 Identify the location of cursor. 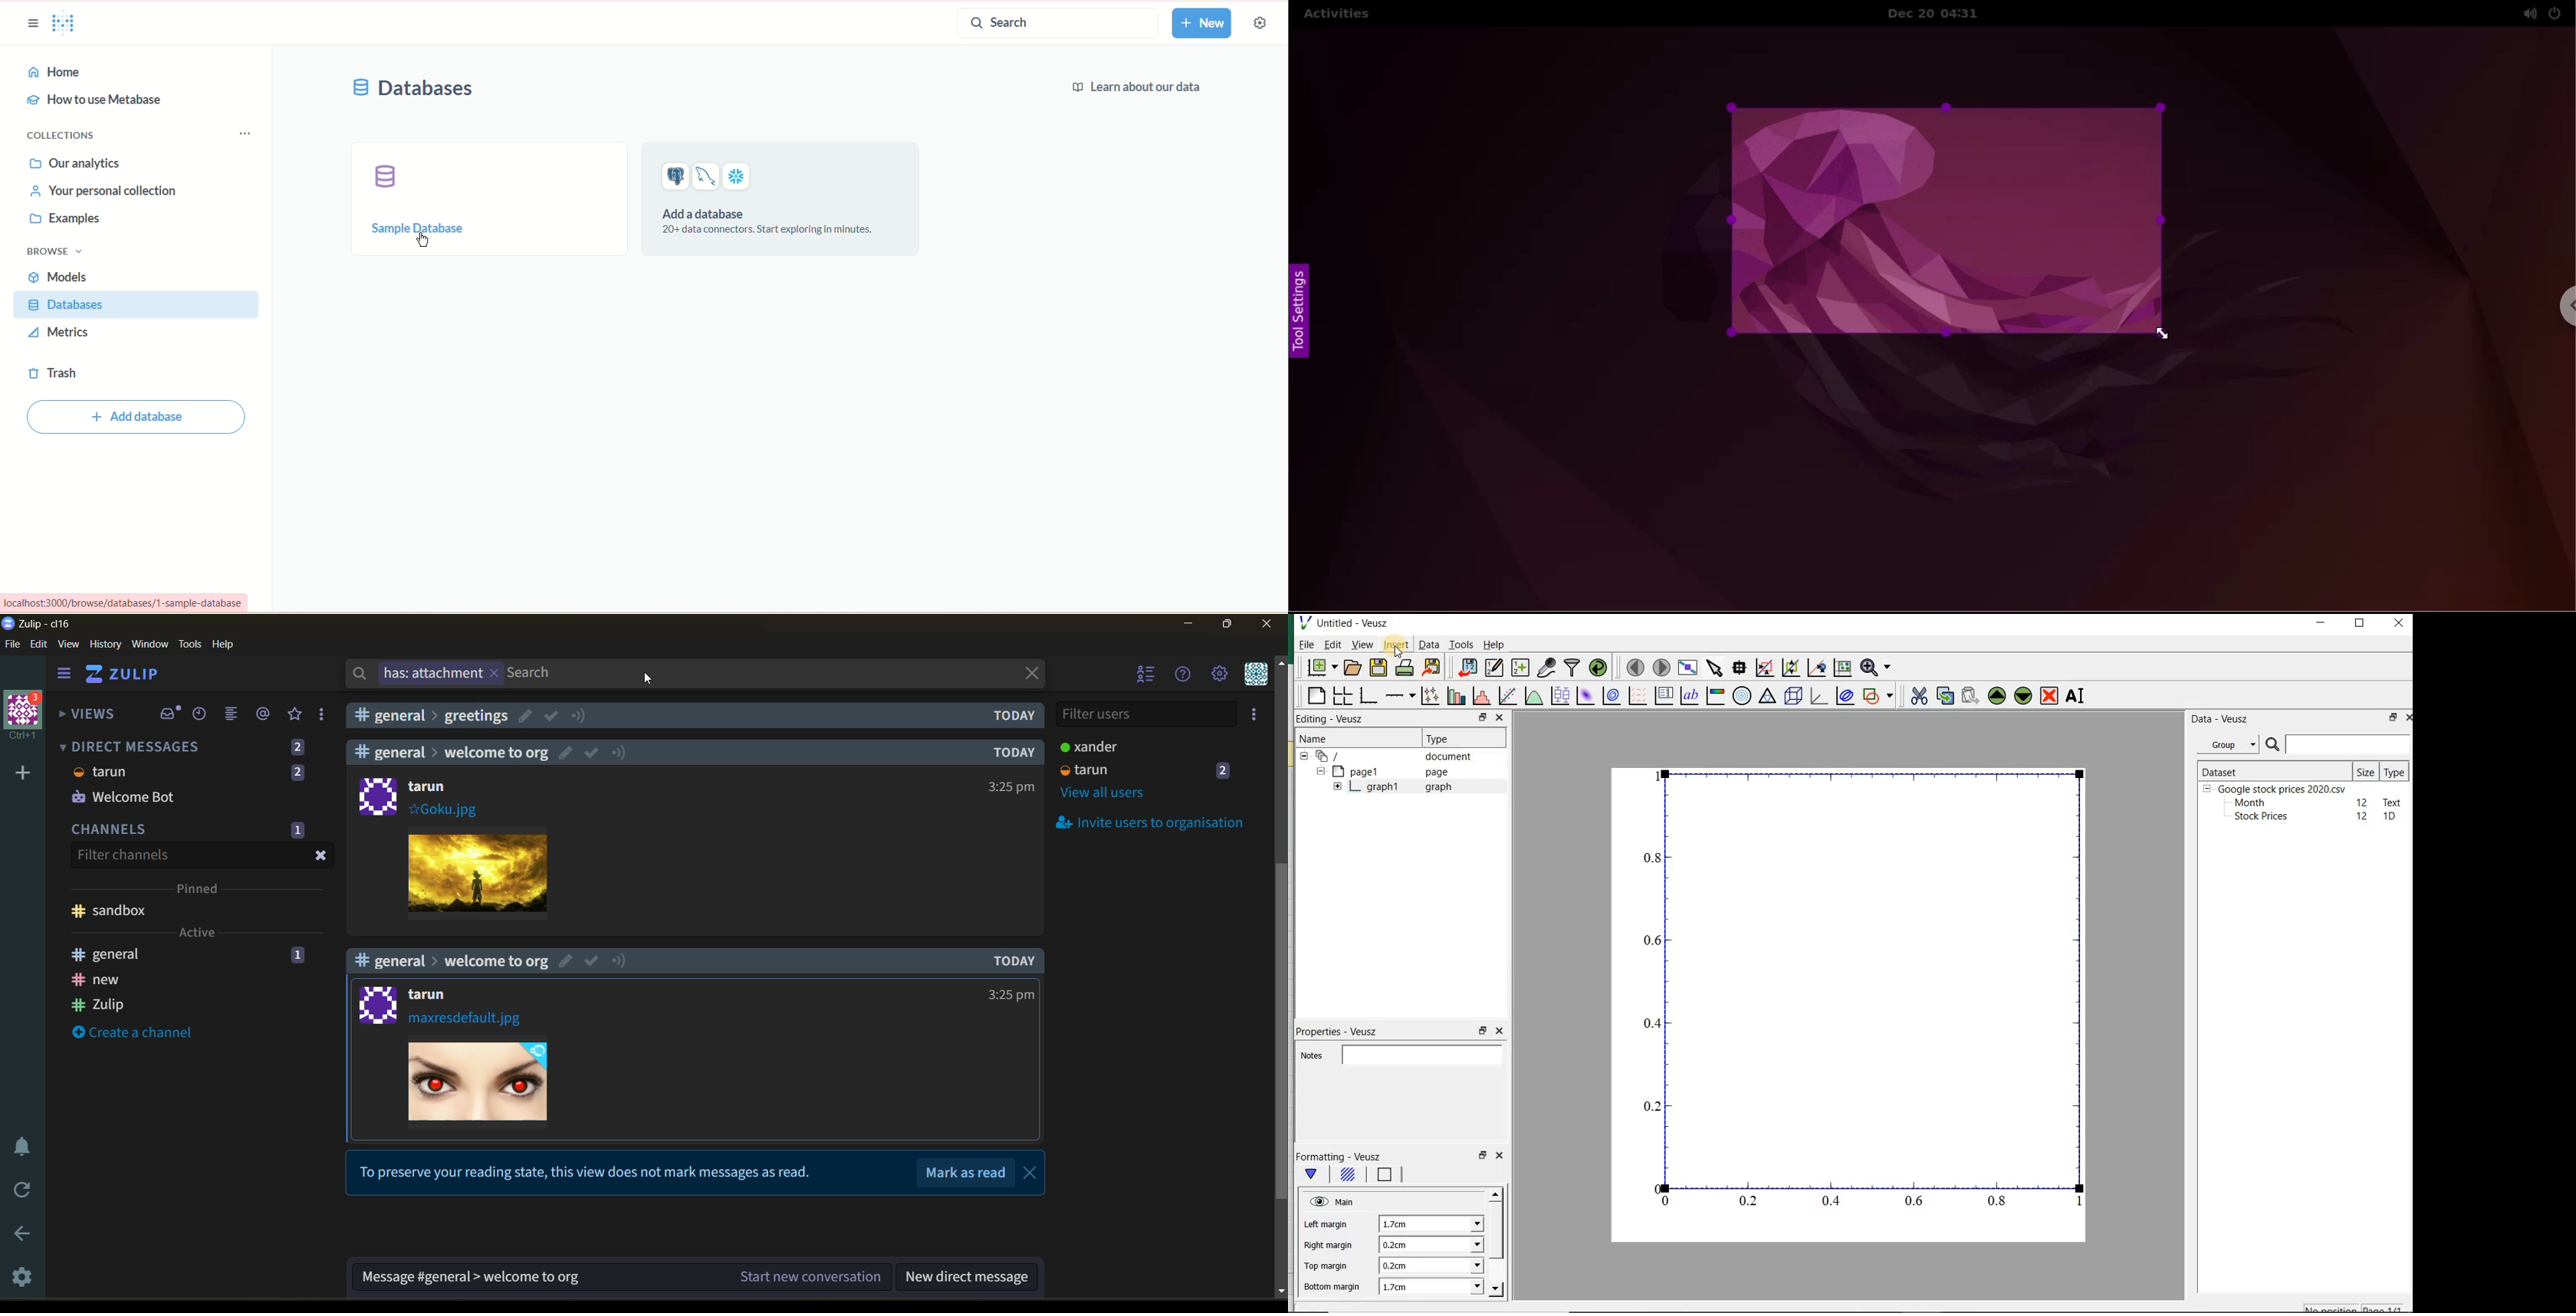
(422, 242).